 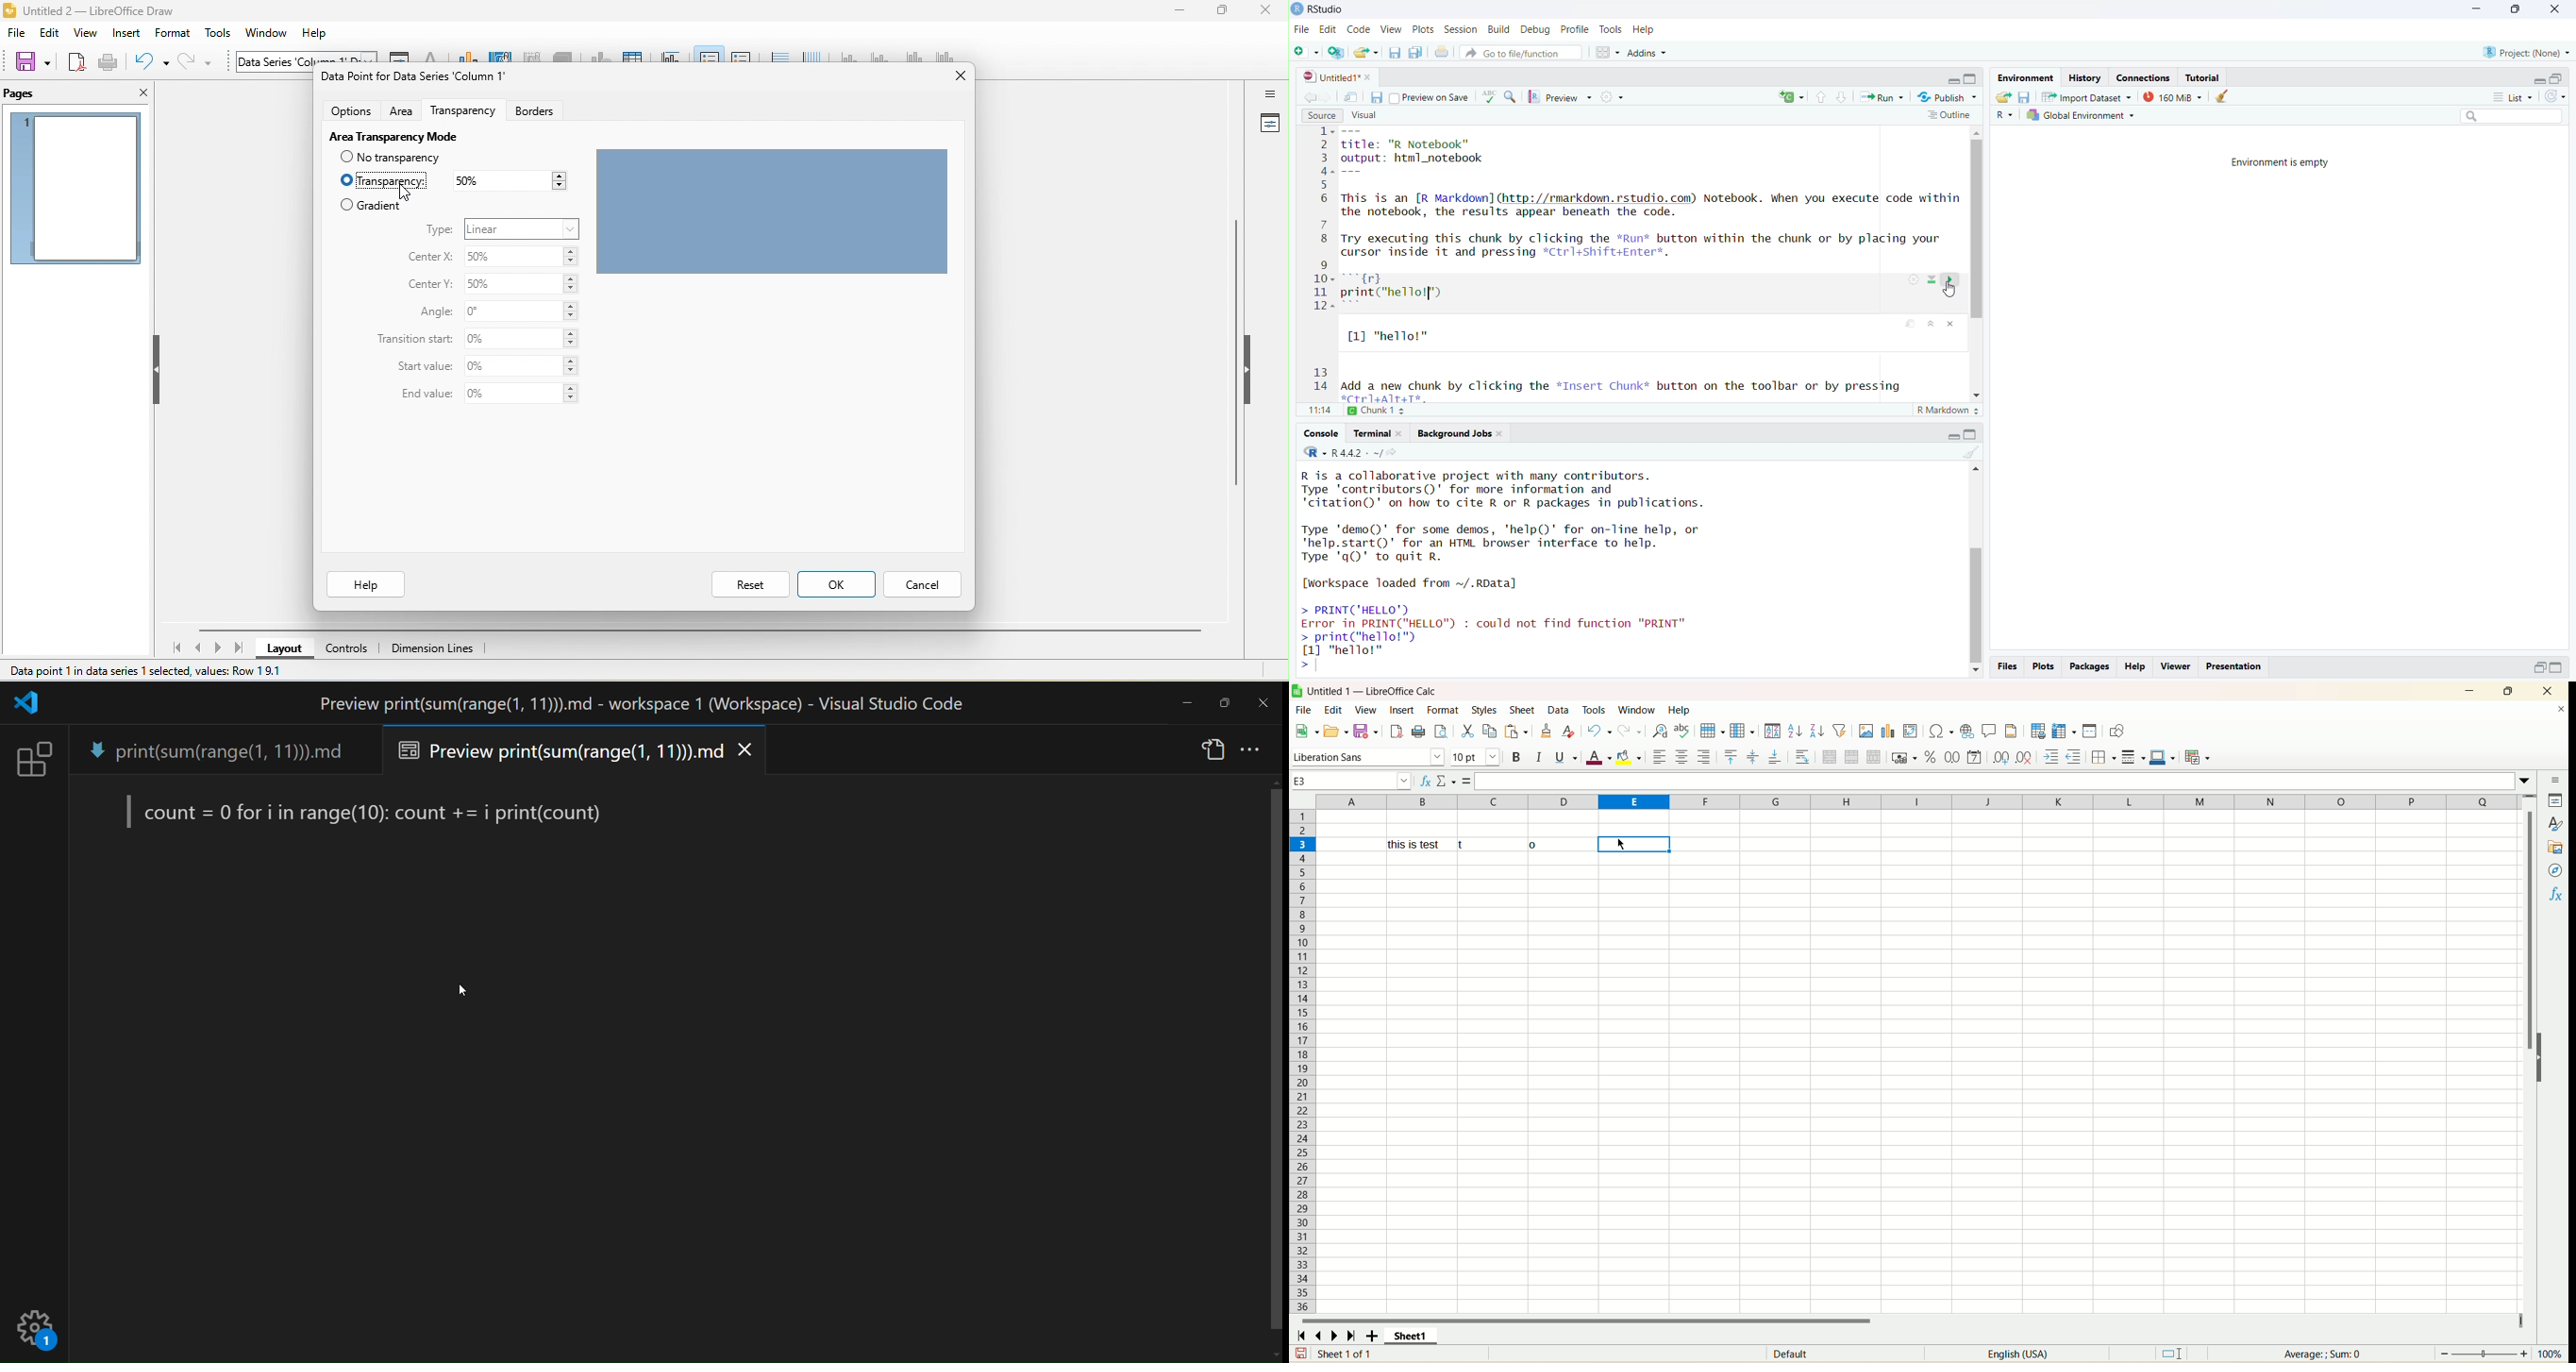 I want to click on scroll to last sheet, so click(x=1348, y=1332).